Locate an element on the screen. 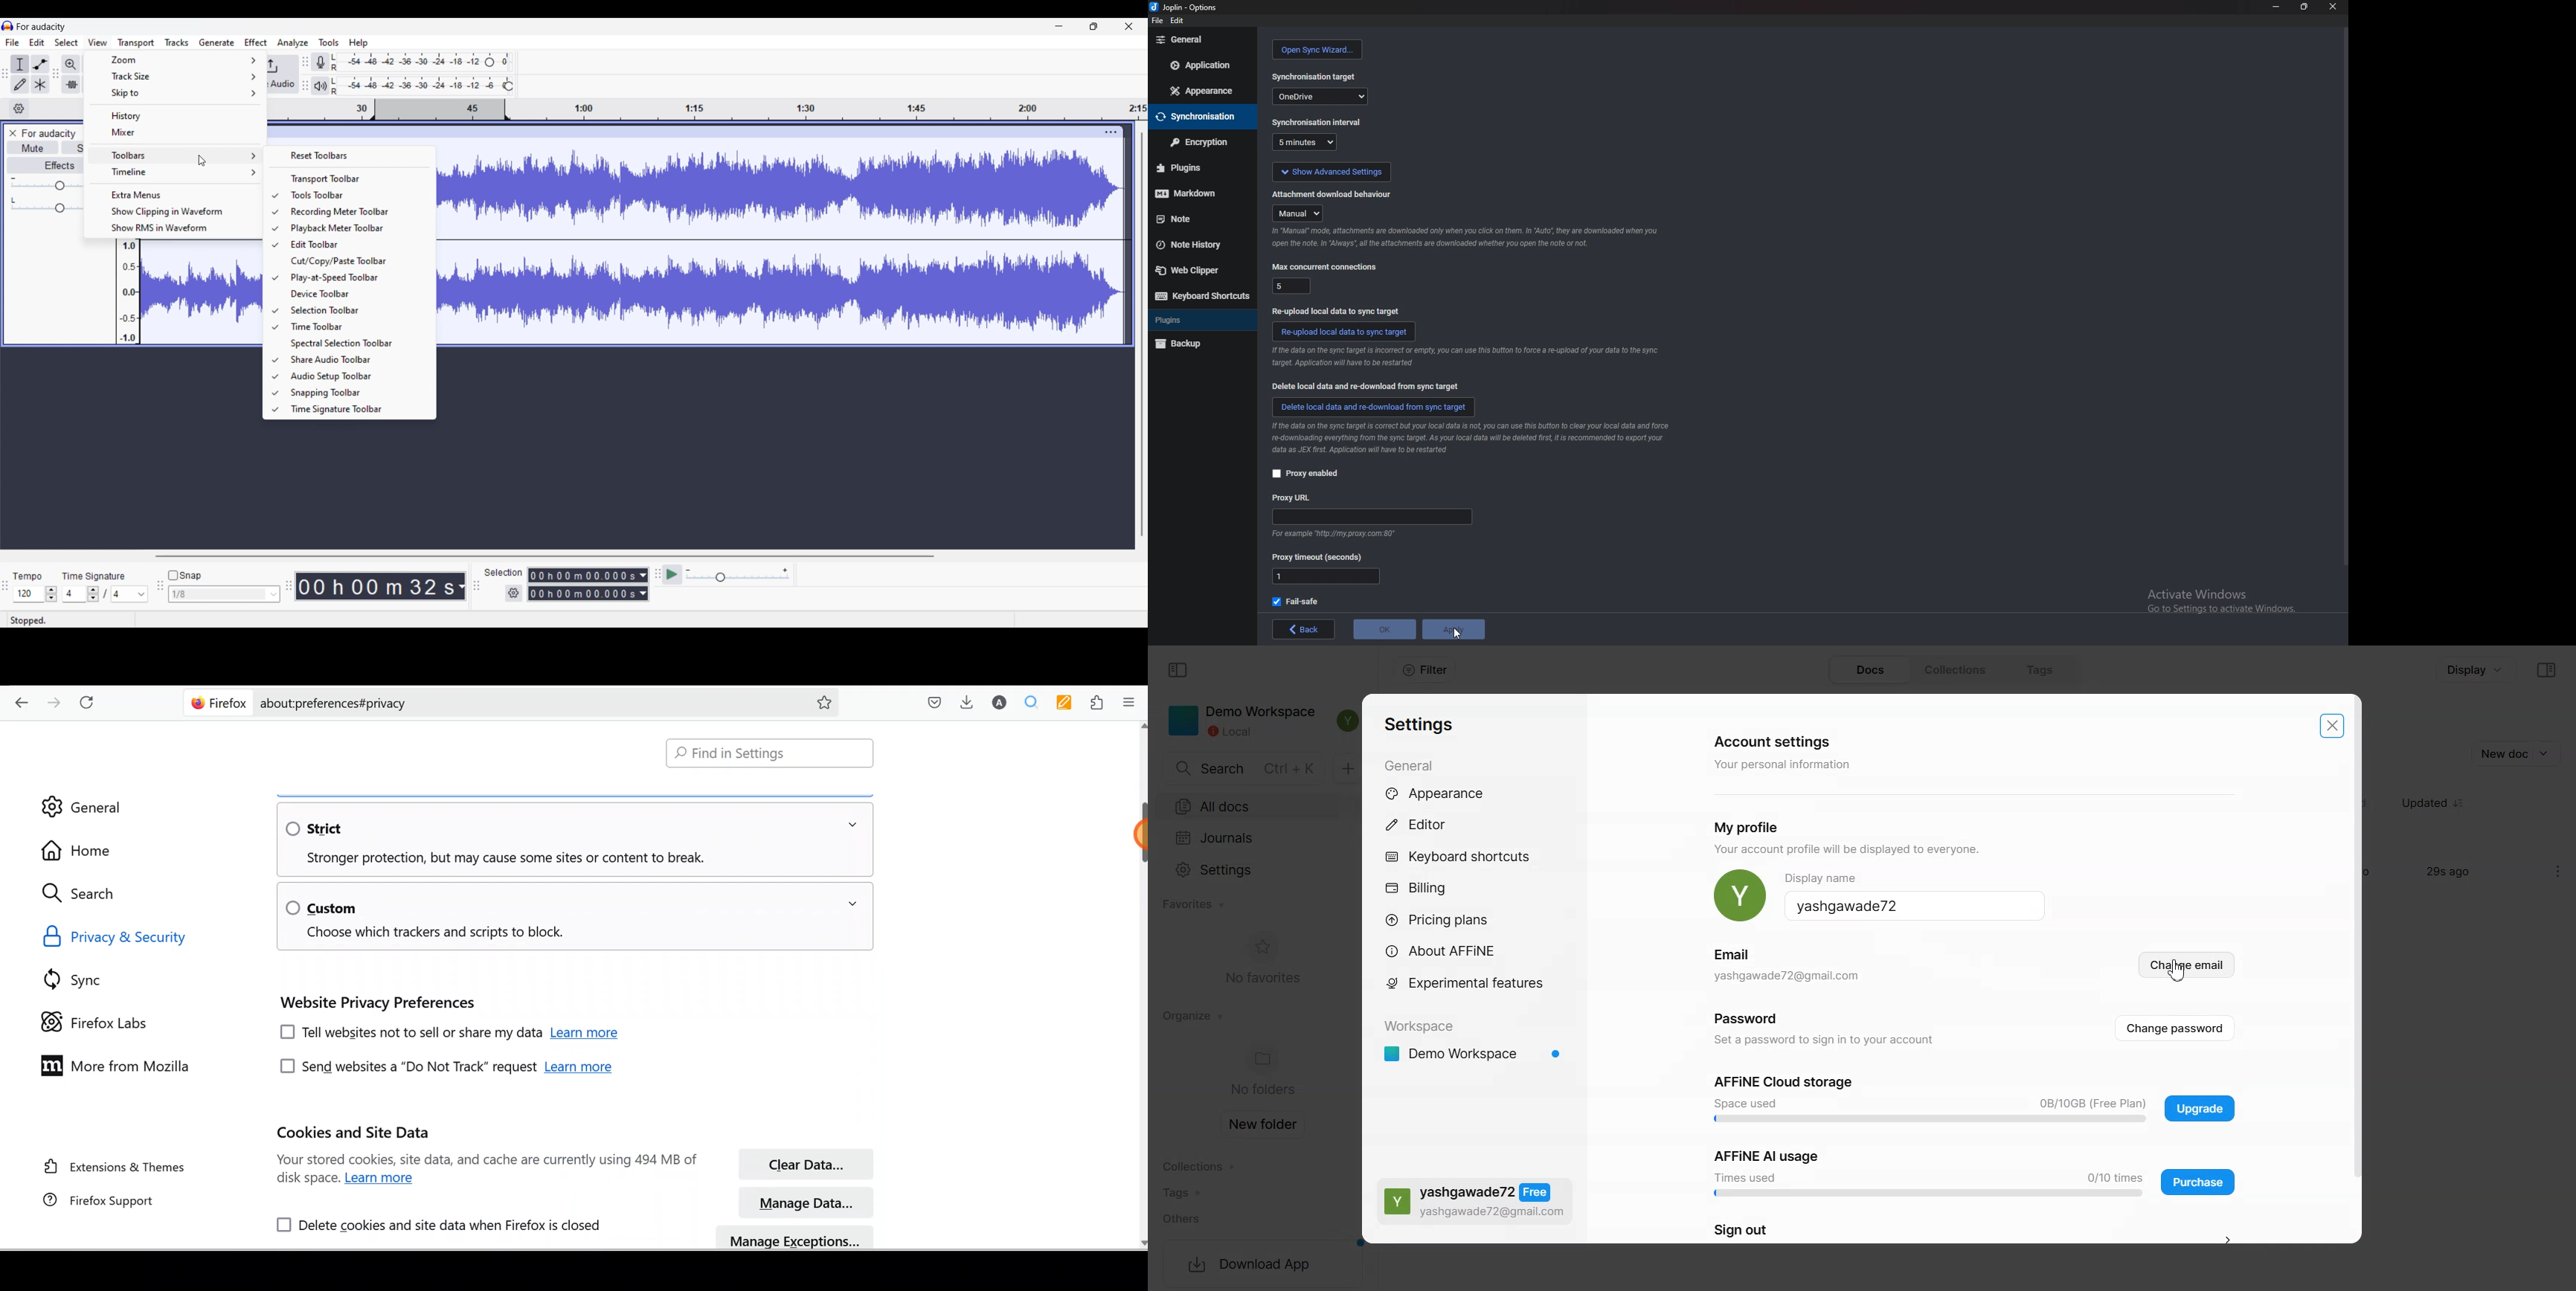  Volume scale is located at coordinates (46, 183).